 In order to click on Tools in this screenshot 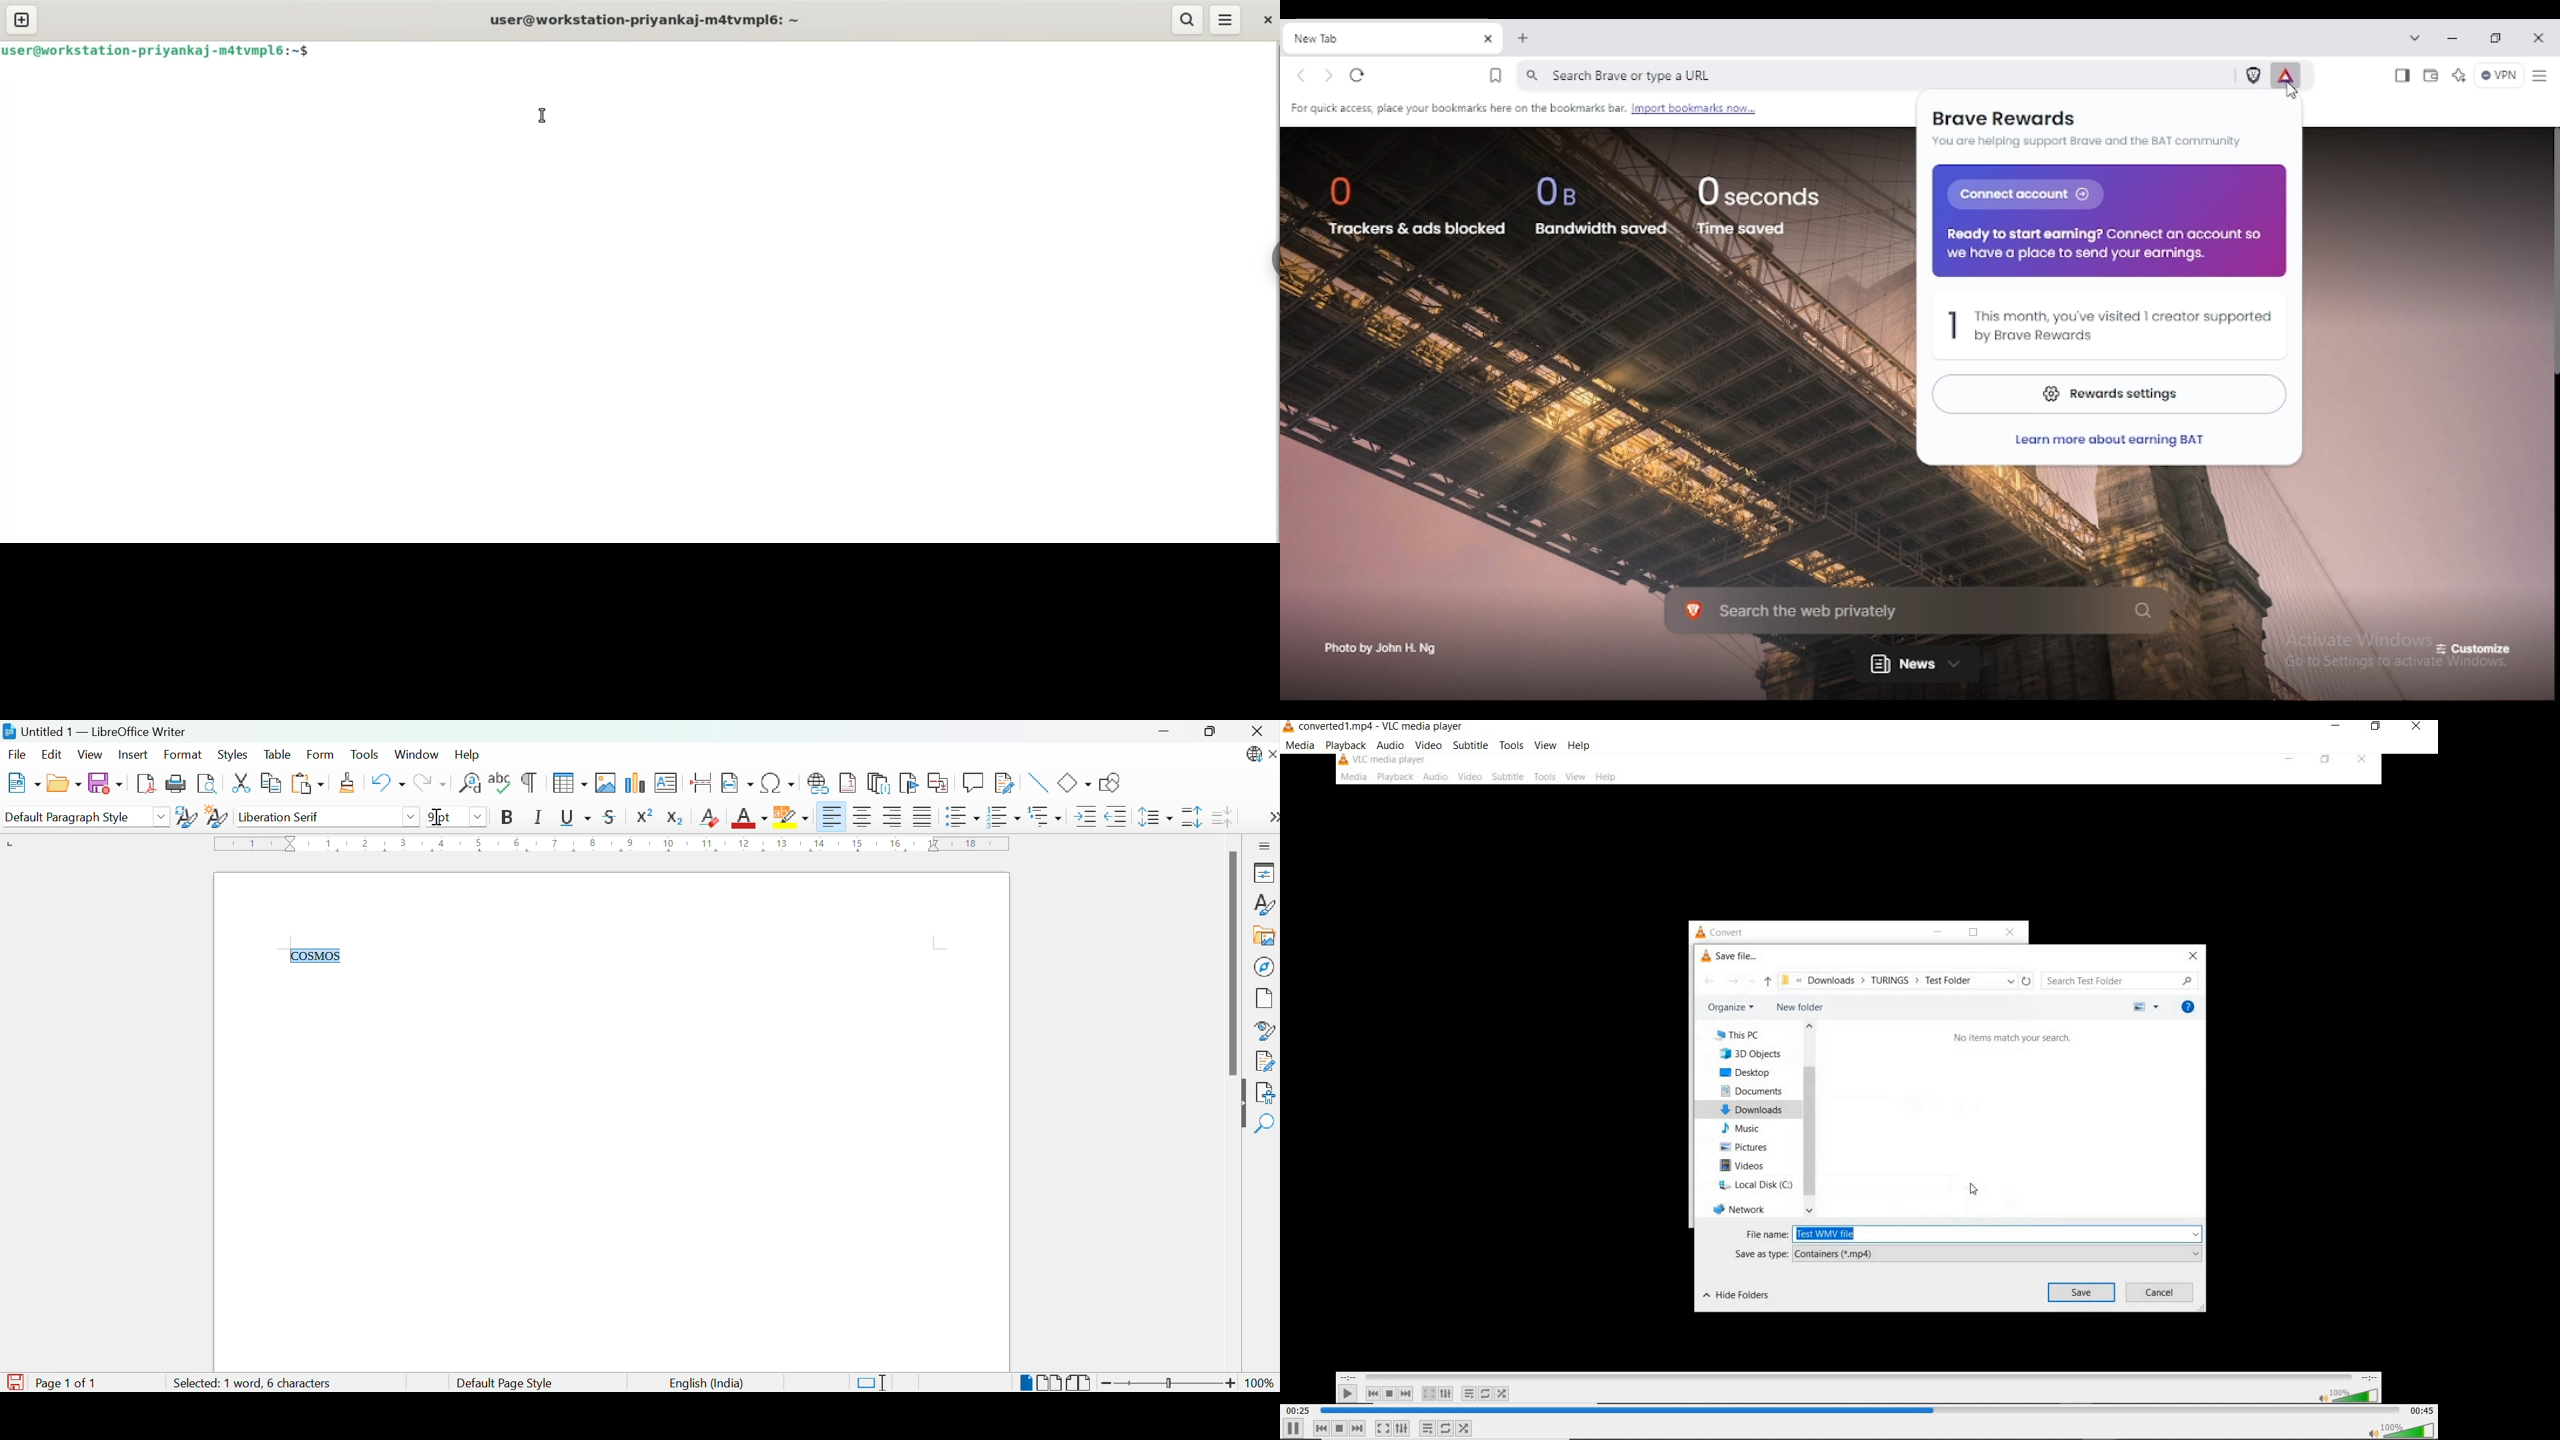, I will do `click(366, 753)`.